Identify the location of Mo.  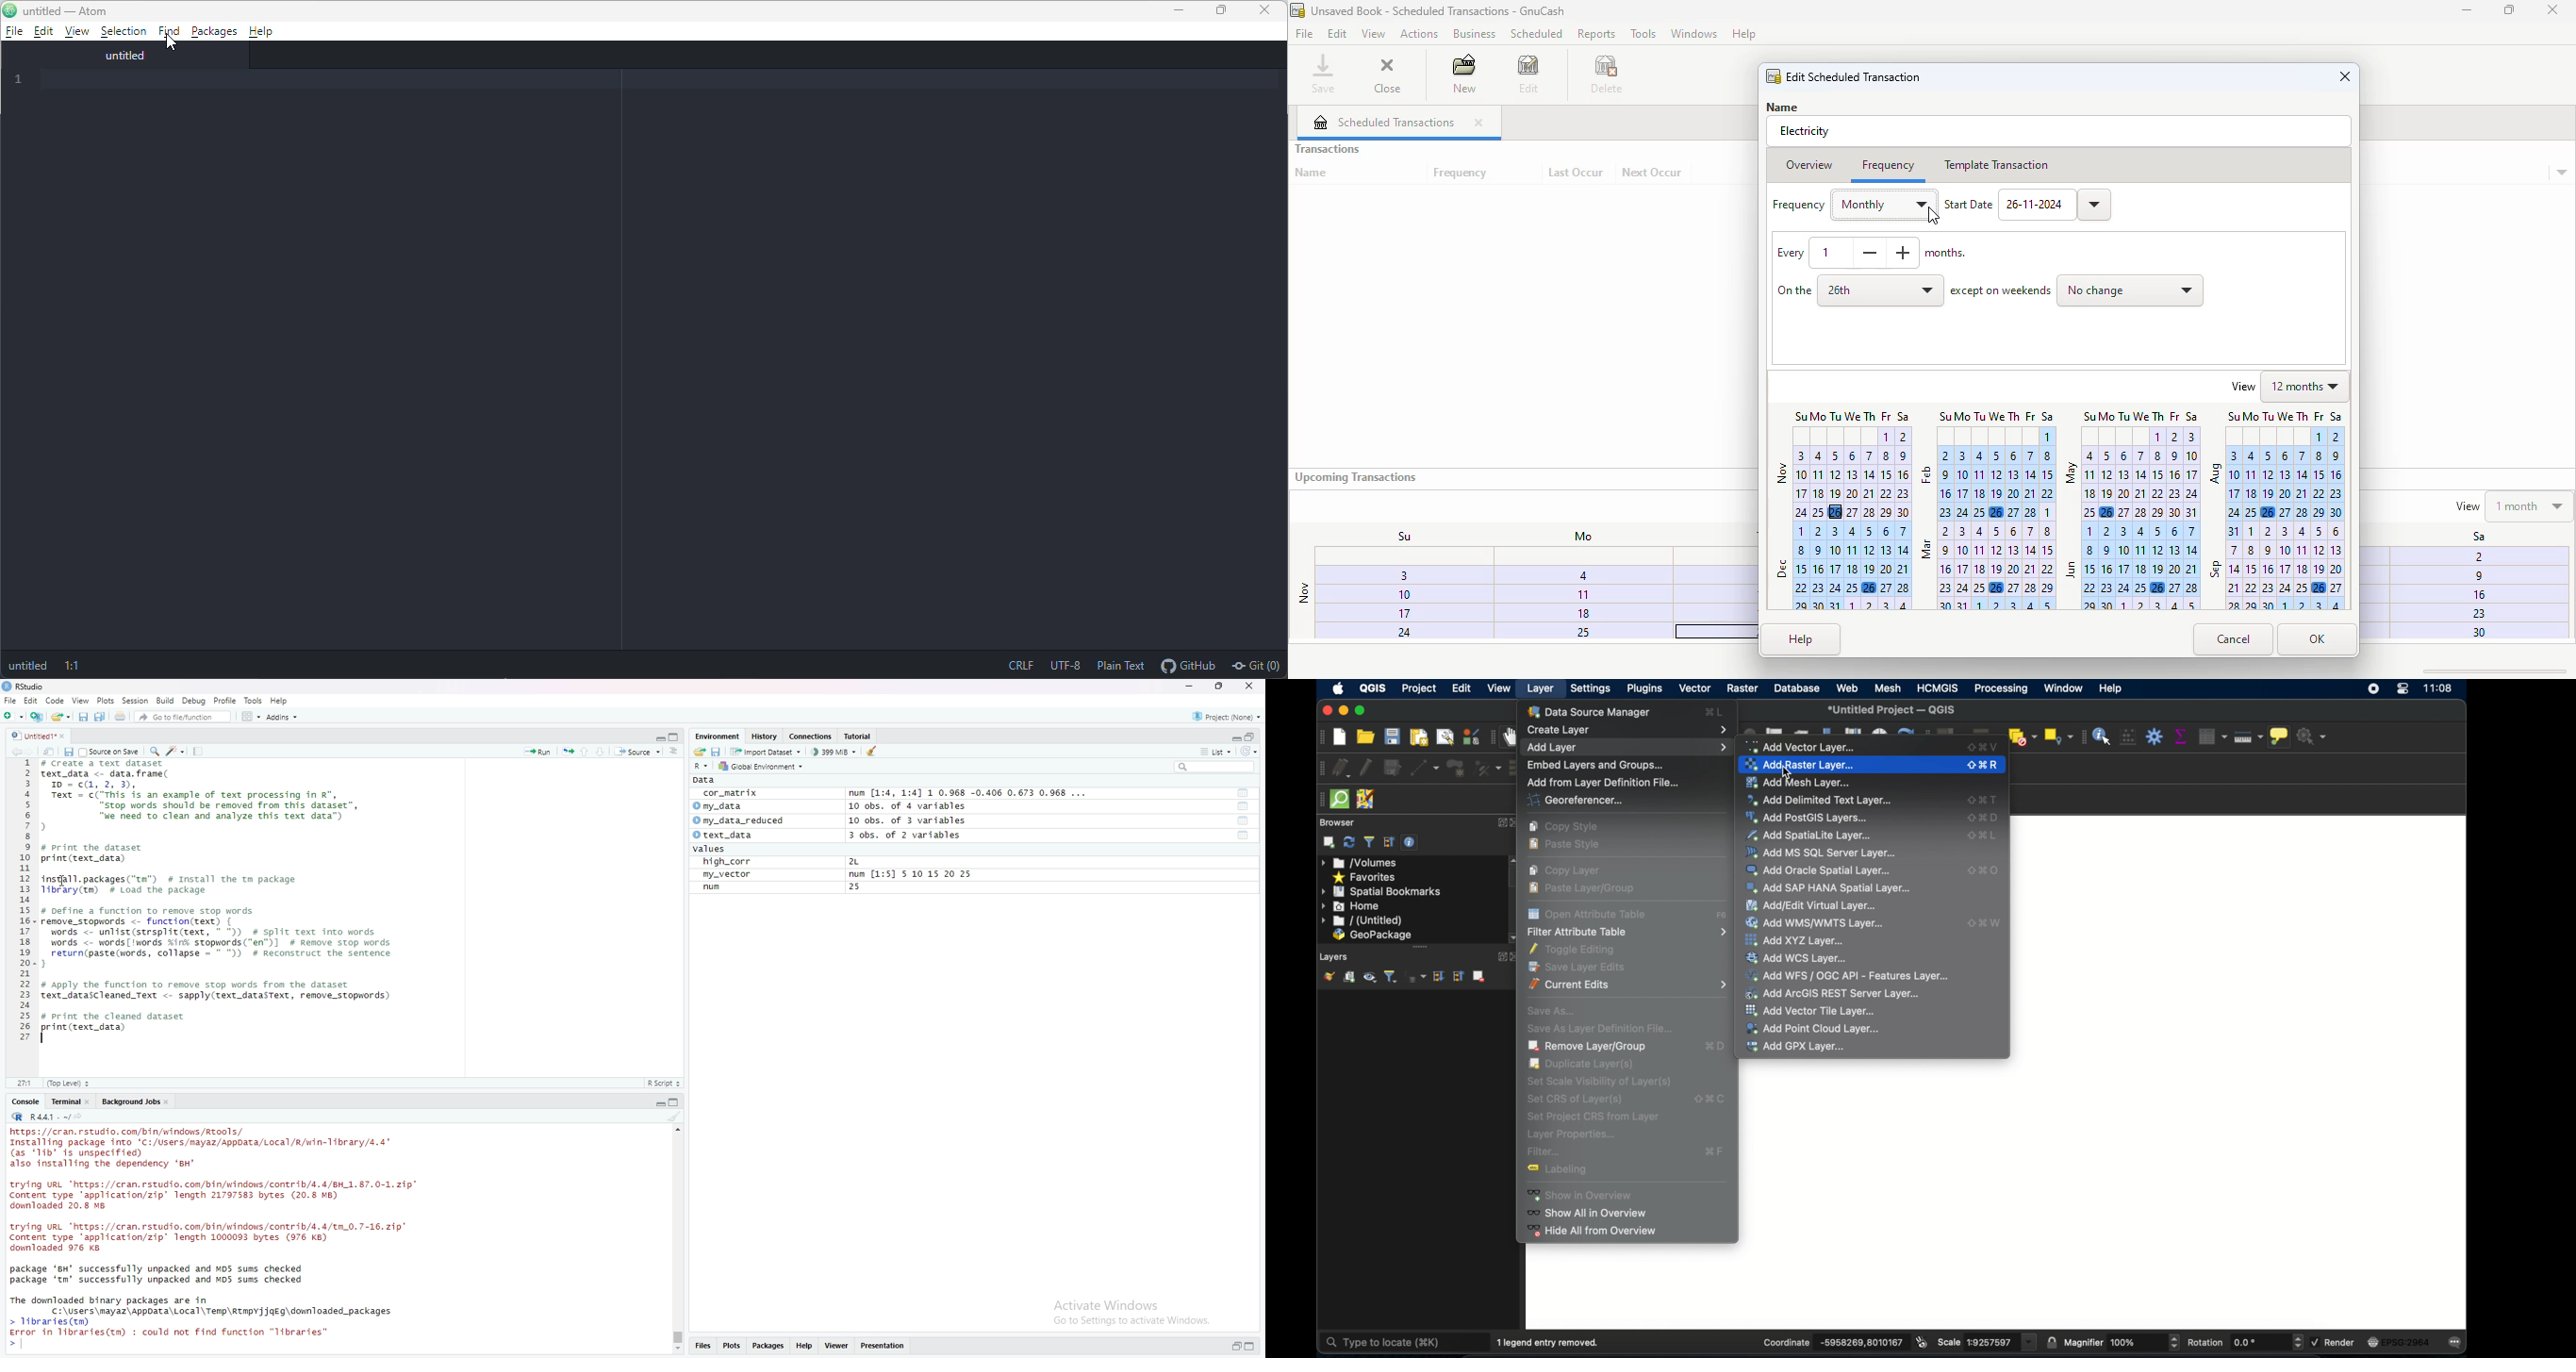
(1577, 537).